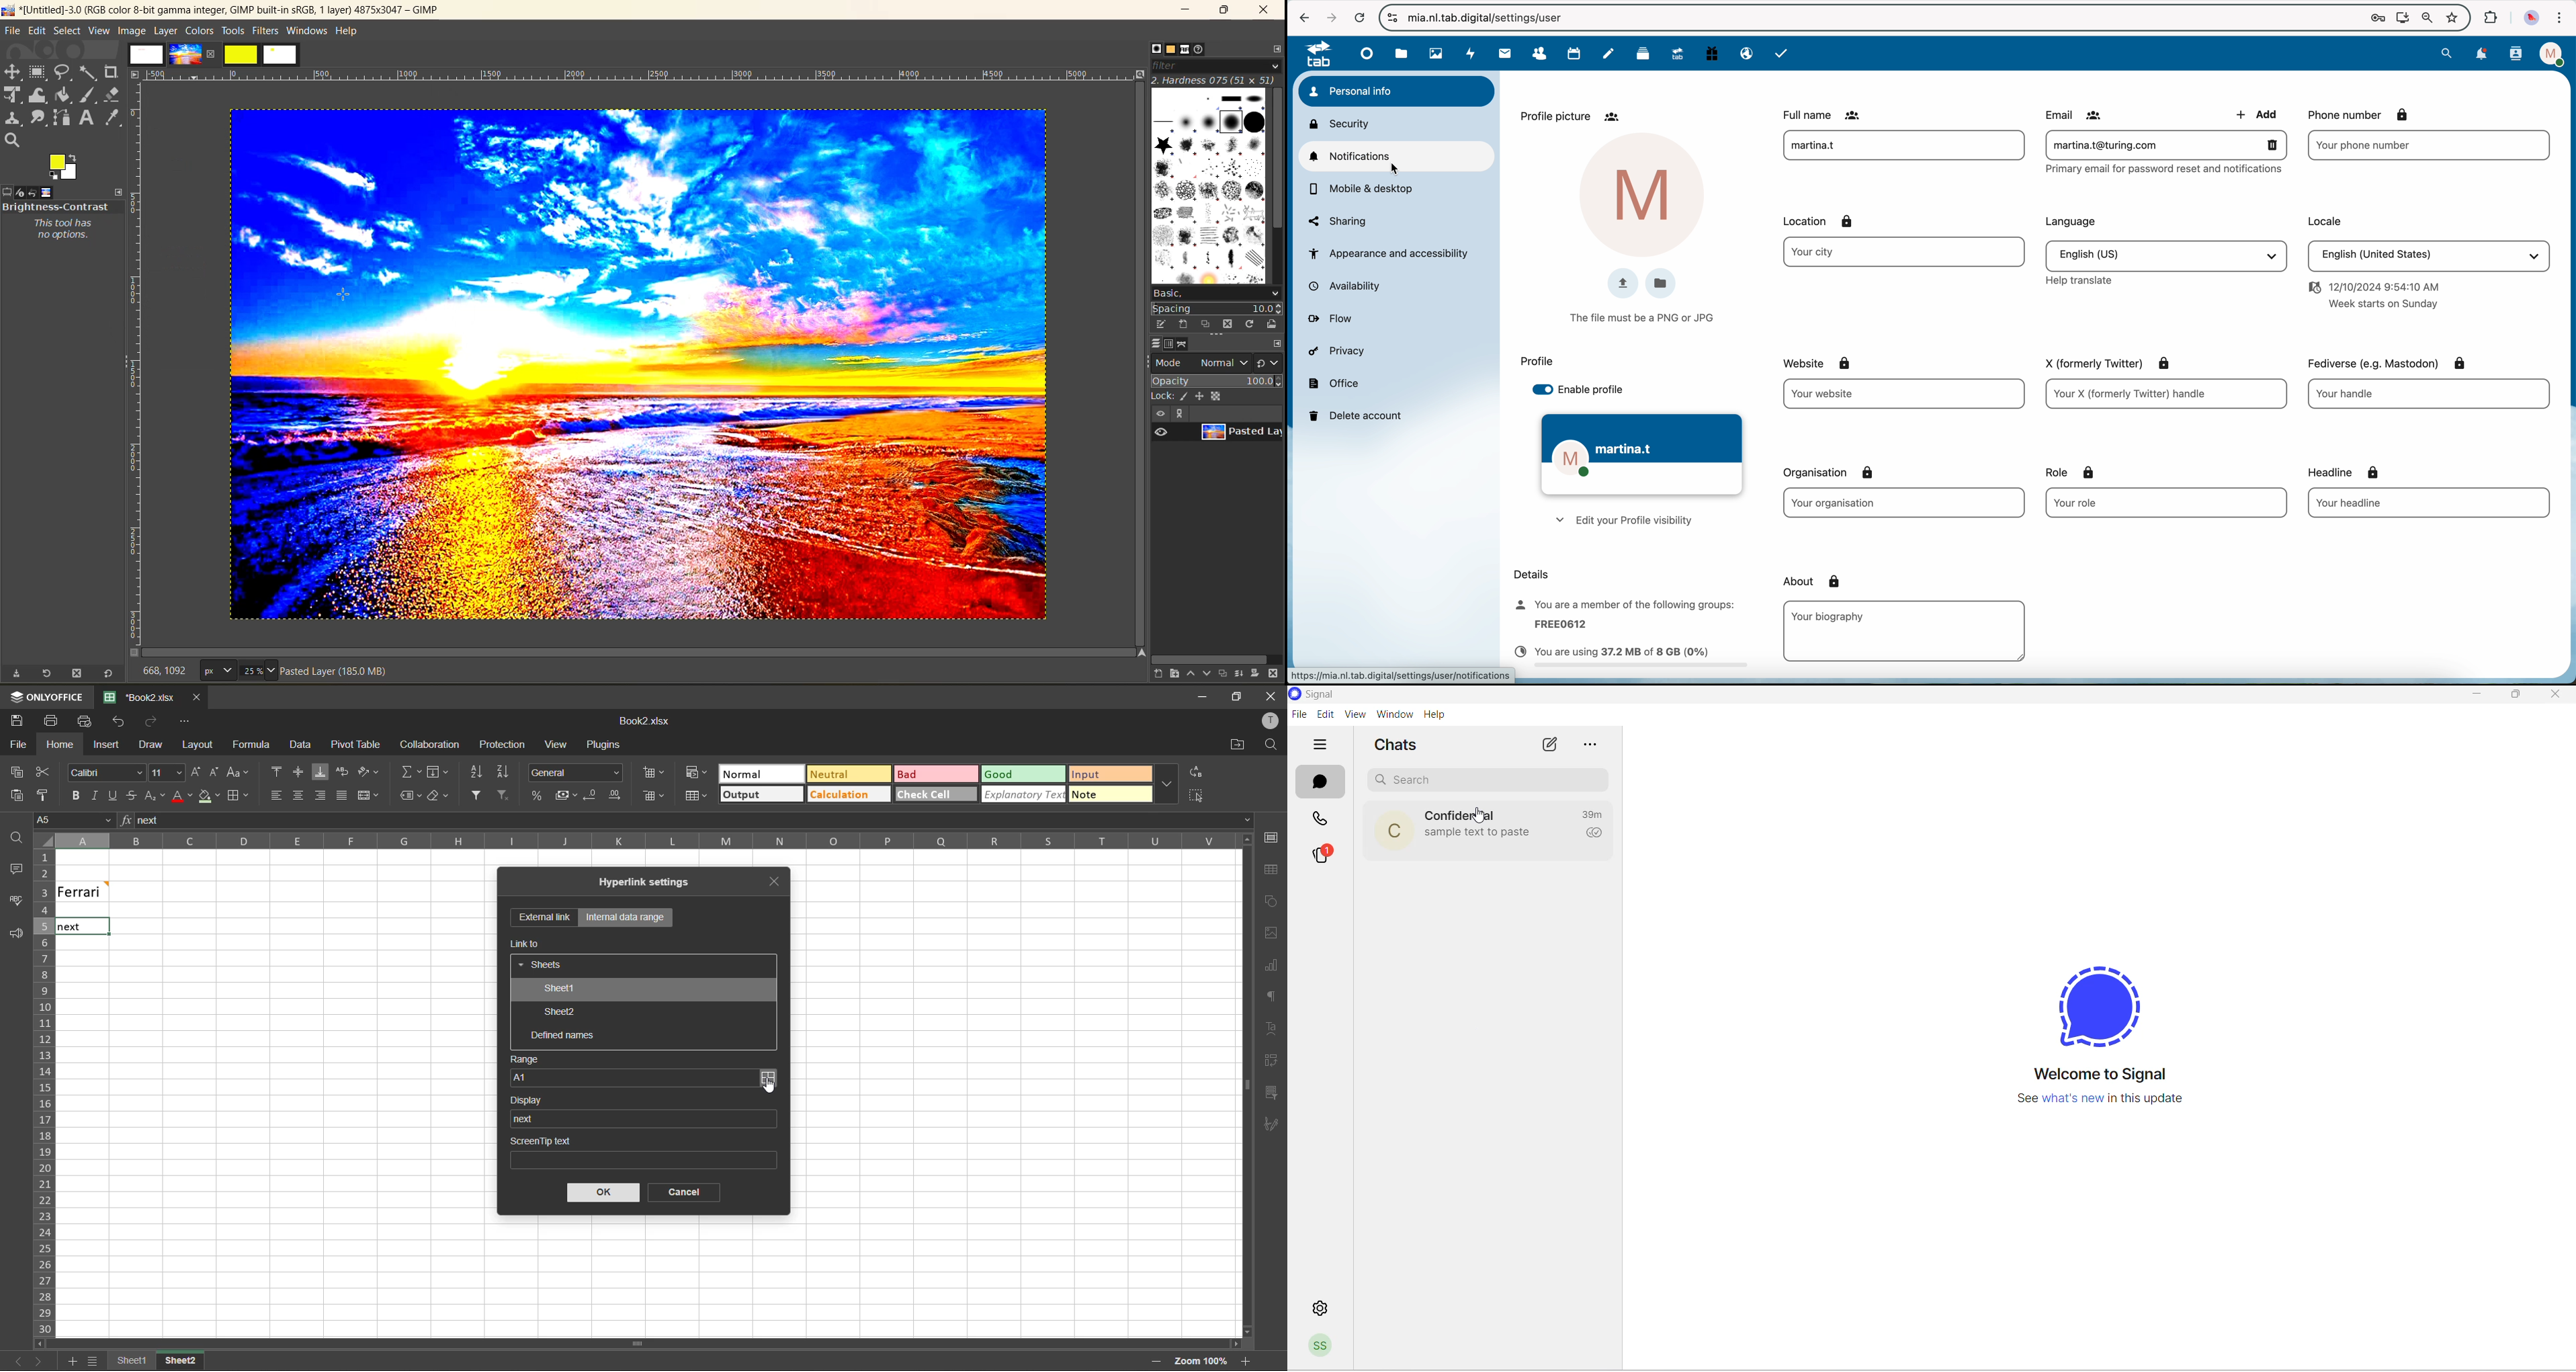  I want to click on mail, so click(1503, 54).